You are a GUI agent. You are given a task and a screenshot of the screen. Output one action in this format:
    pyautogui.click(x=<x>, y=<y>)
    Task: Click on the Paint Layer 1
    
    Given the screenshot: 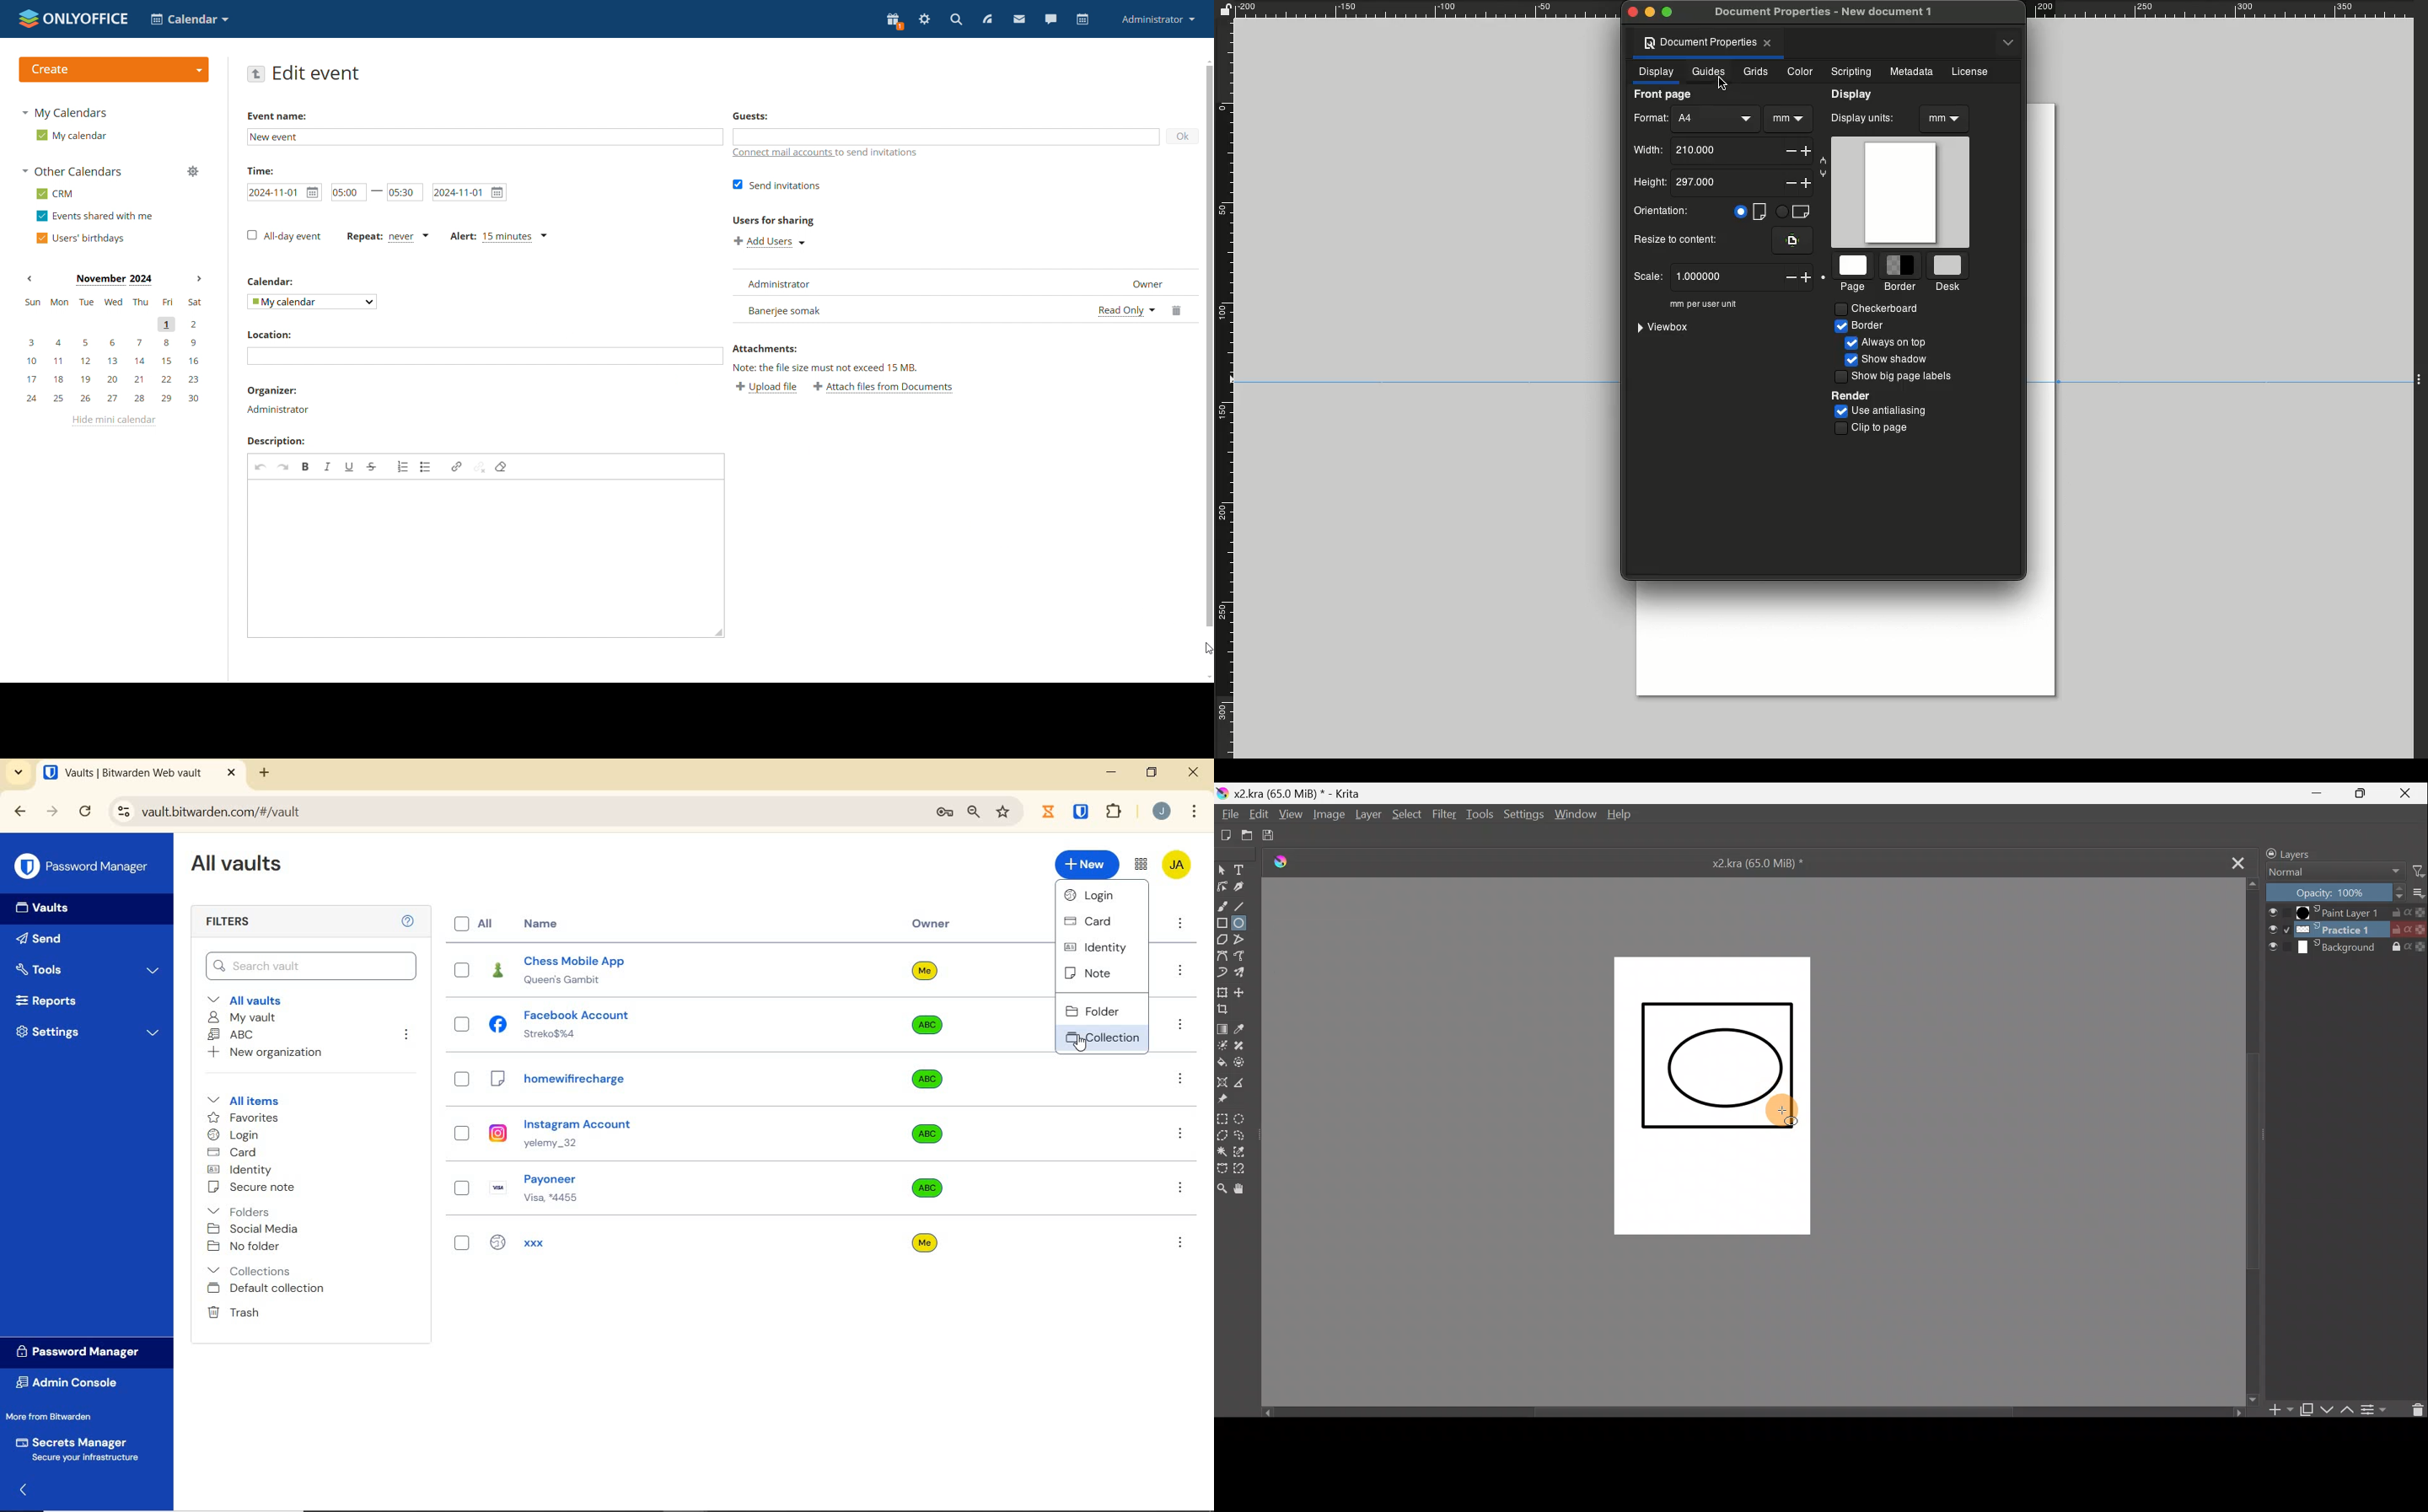 What is the action you would take?
    pyautogui.click(x=2346, y=911)
    